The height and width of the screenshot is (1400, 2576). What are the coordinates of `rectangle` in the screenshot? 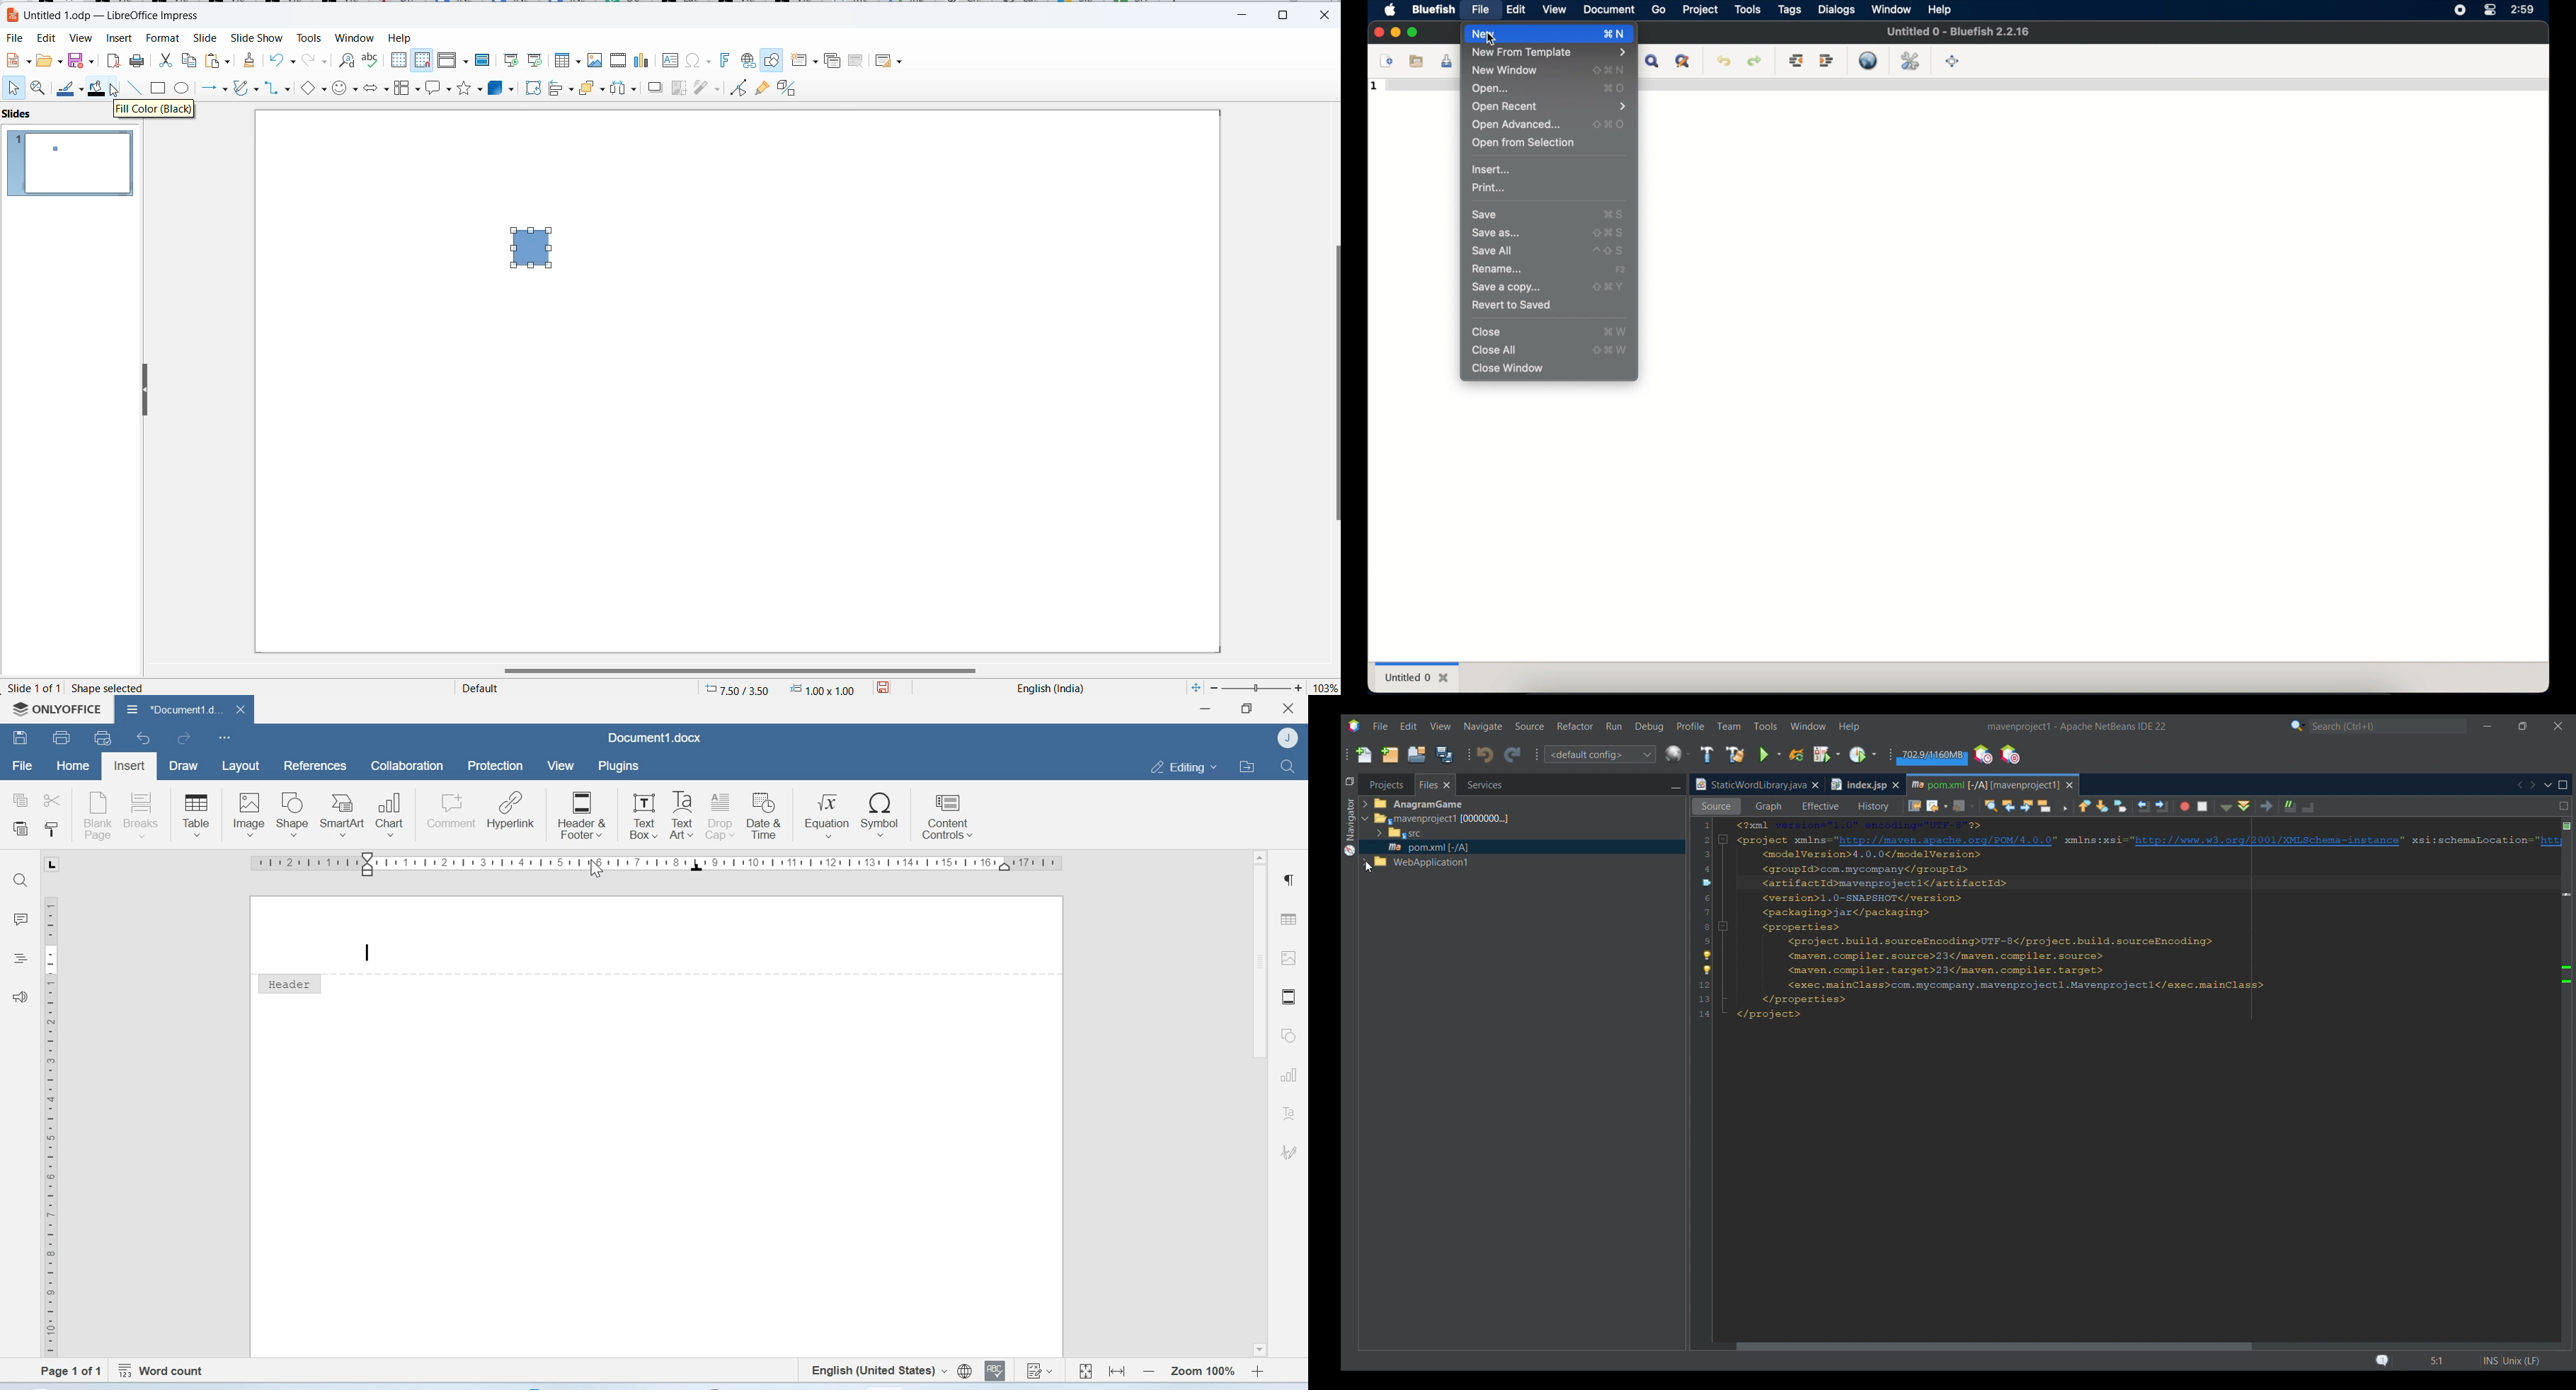 It's located at (158, 89).